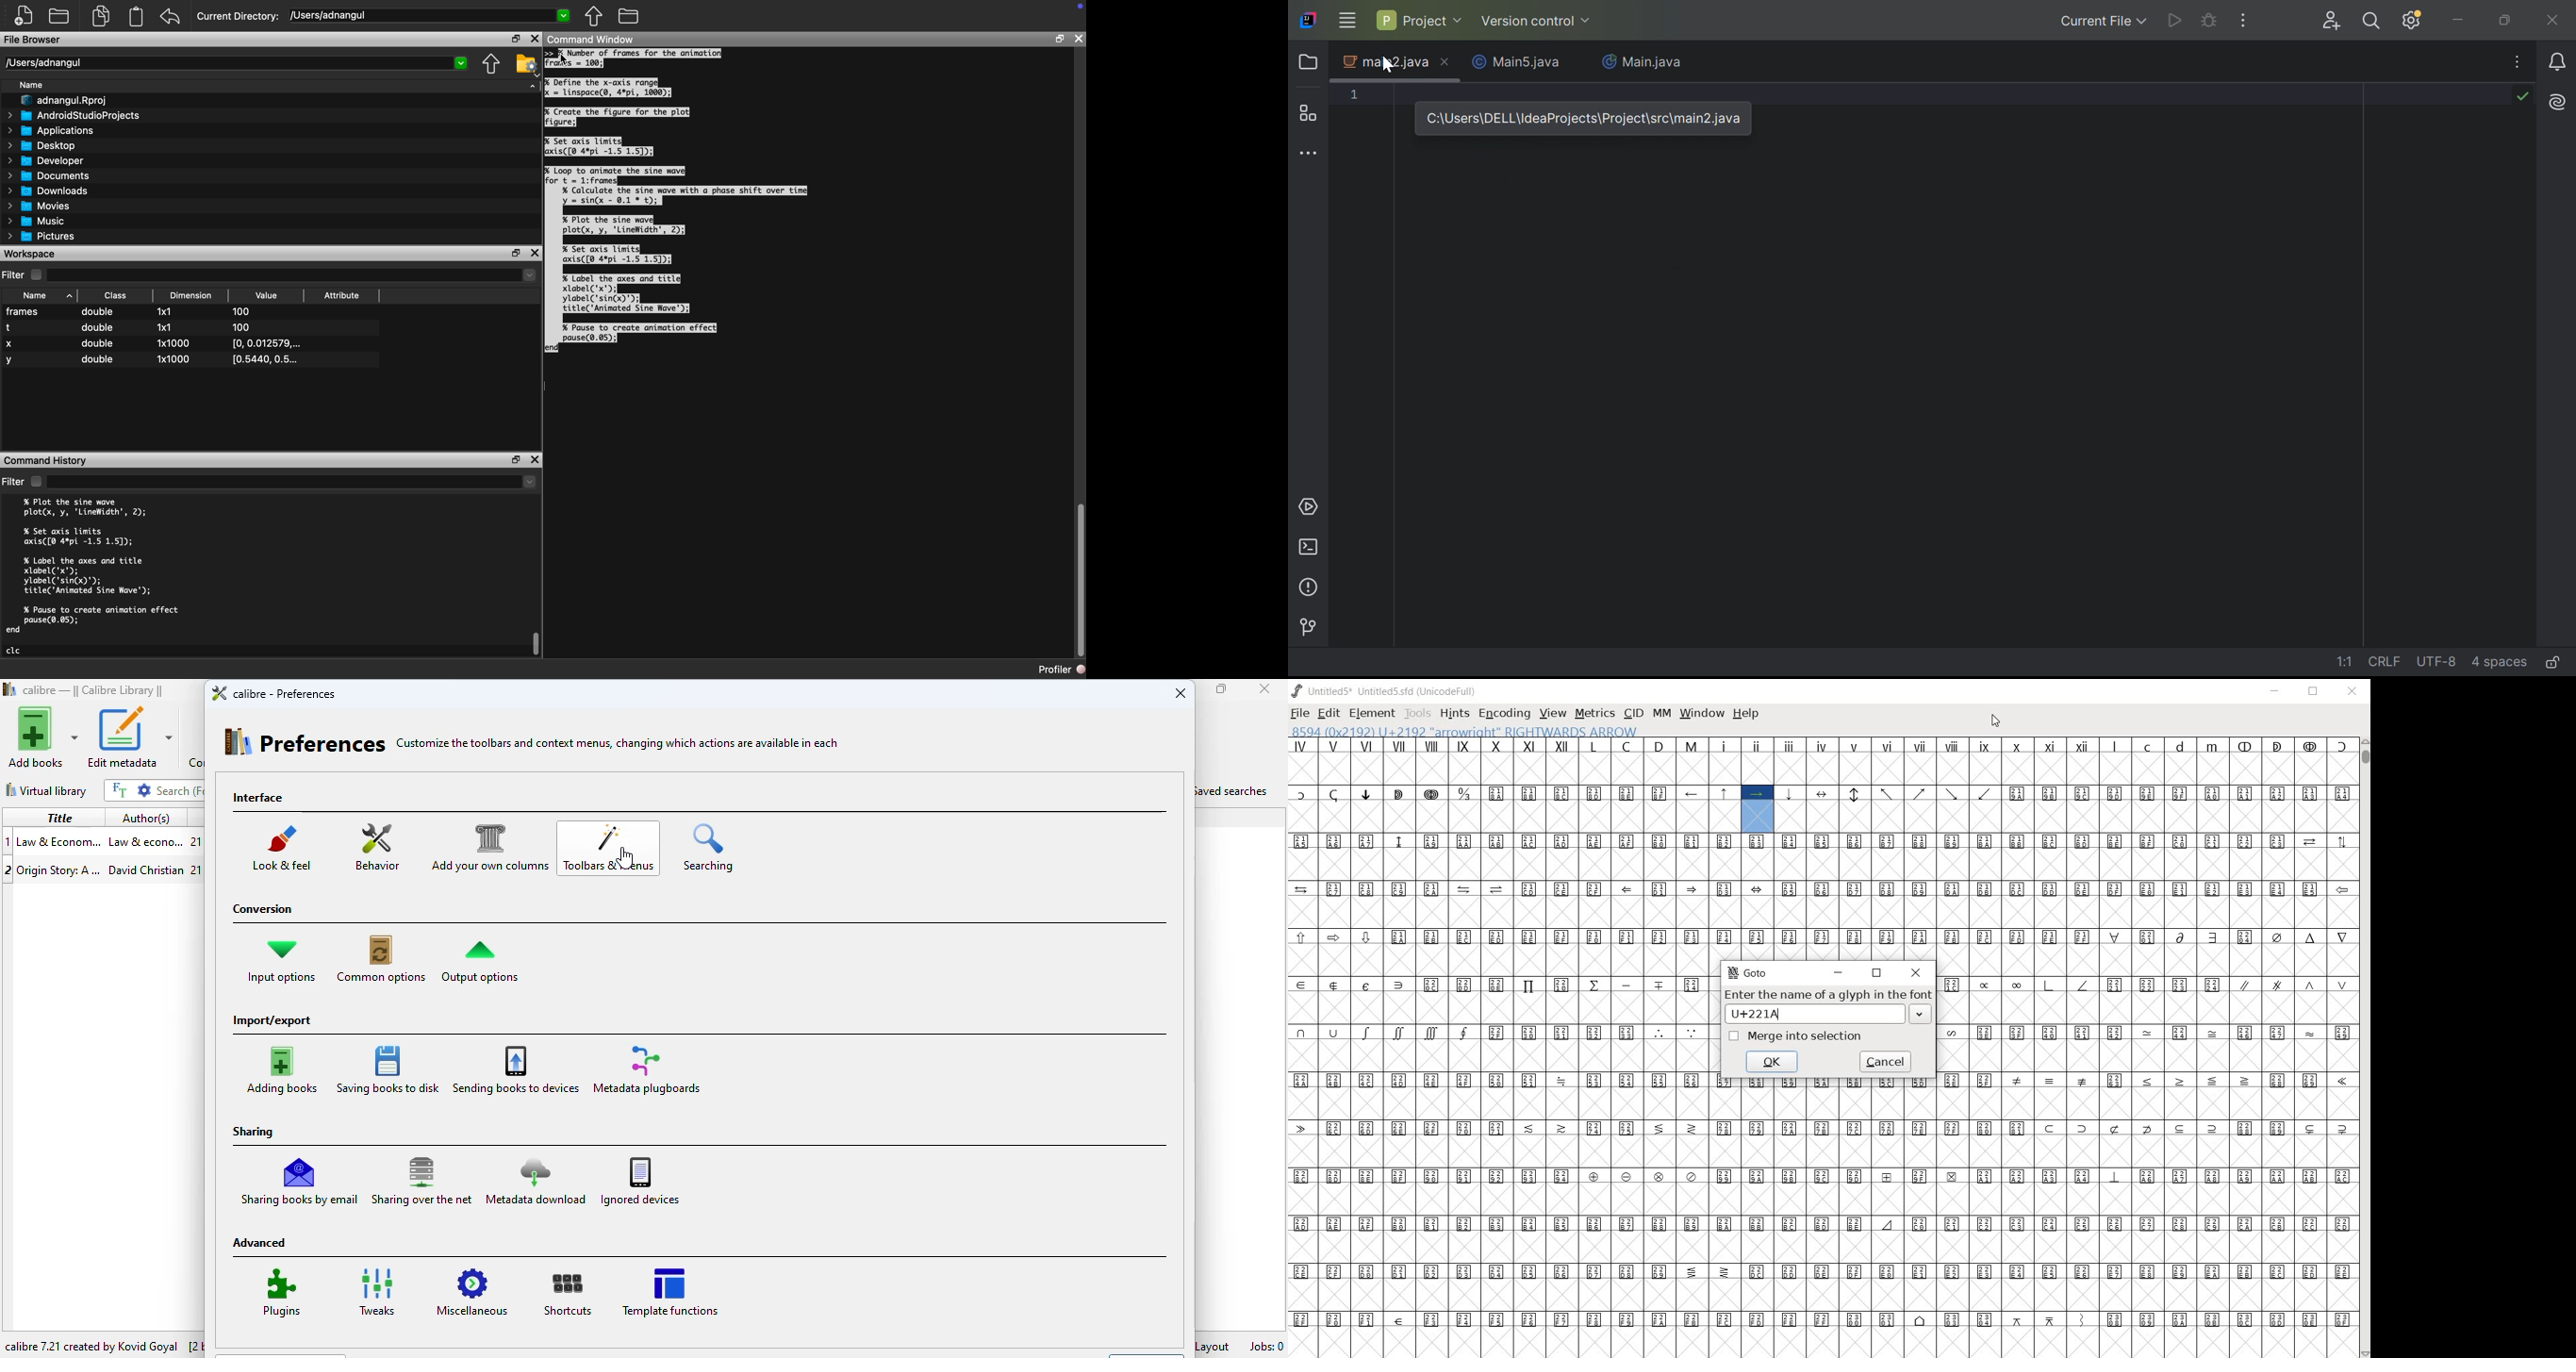 The image size is (2576, 1372). I want to click on layout, so click(1215, 1345).